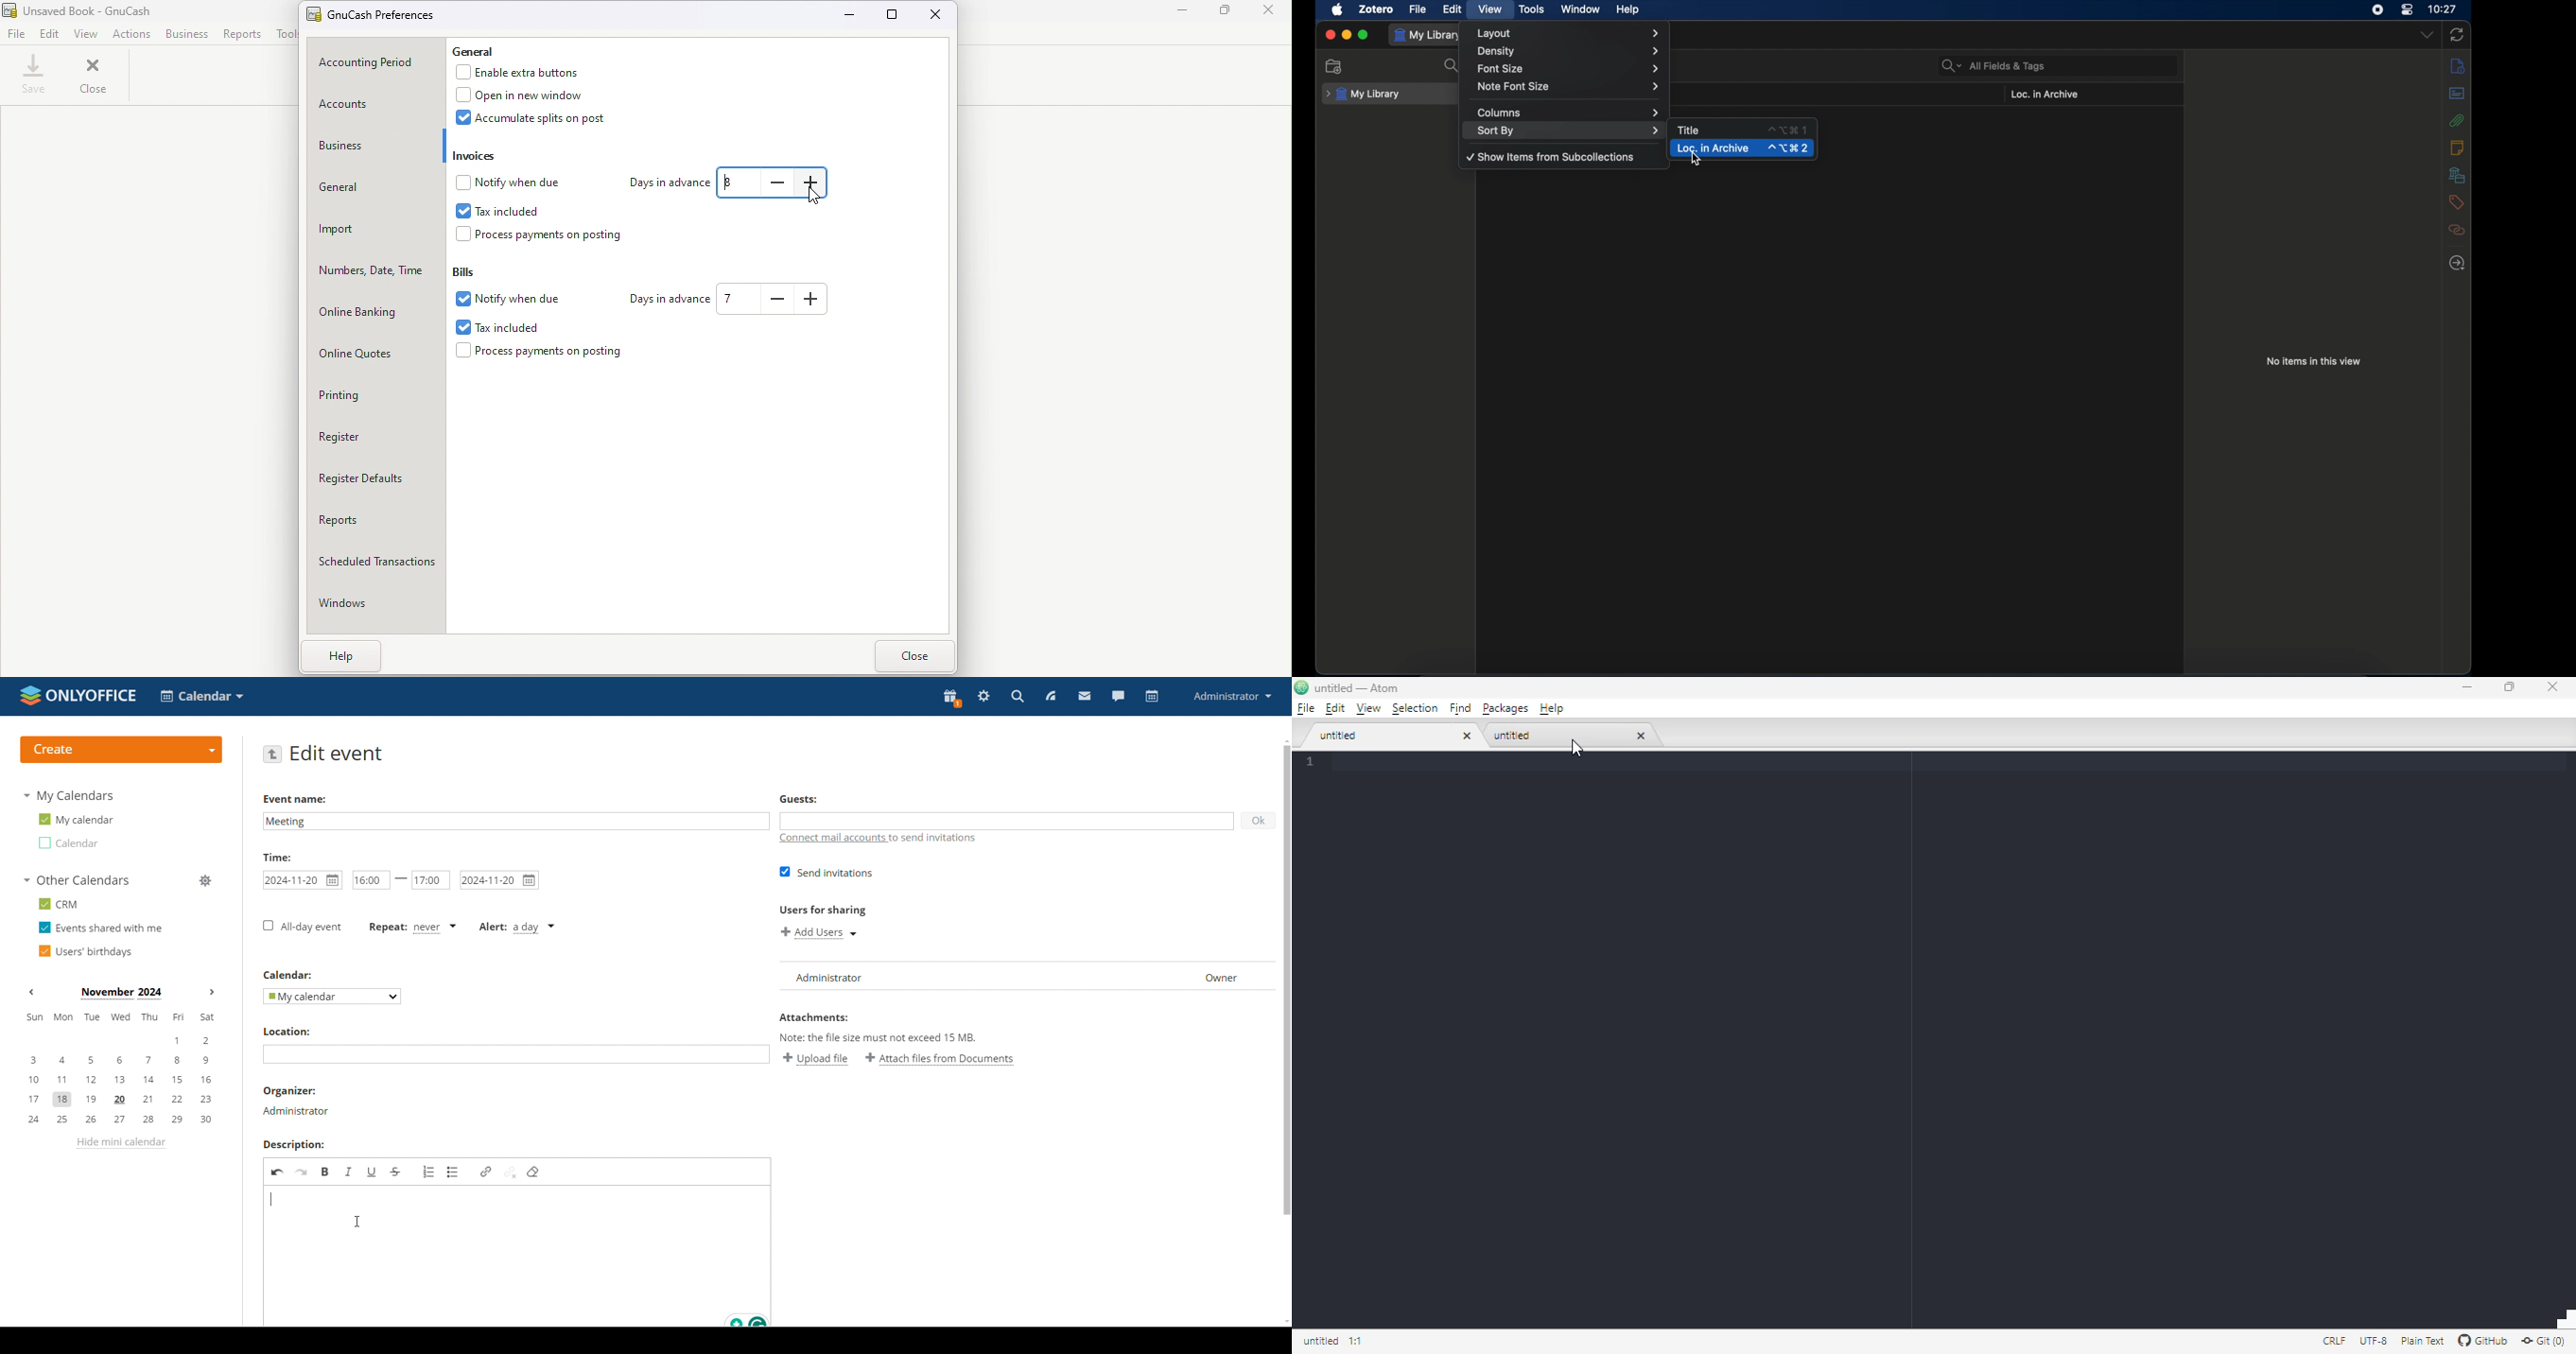 This screenshot has height=1372, width=2576. What do you see at coordinates (1568, 86) in the screenshot?
I see `note font size` at bounding box center [1568, 86].